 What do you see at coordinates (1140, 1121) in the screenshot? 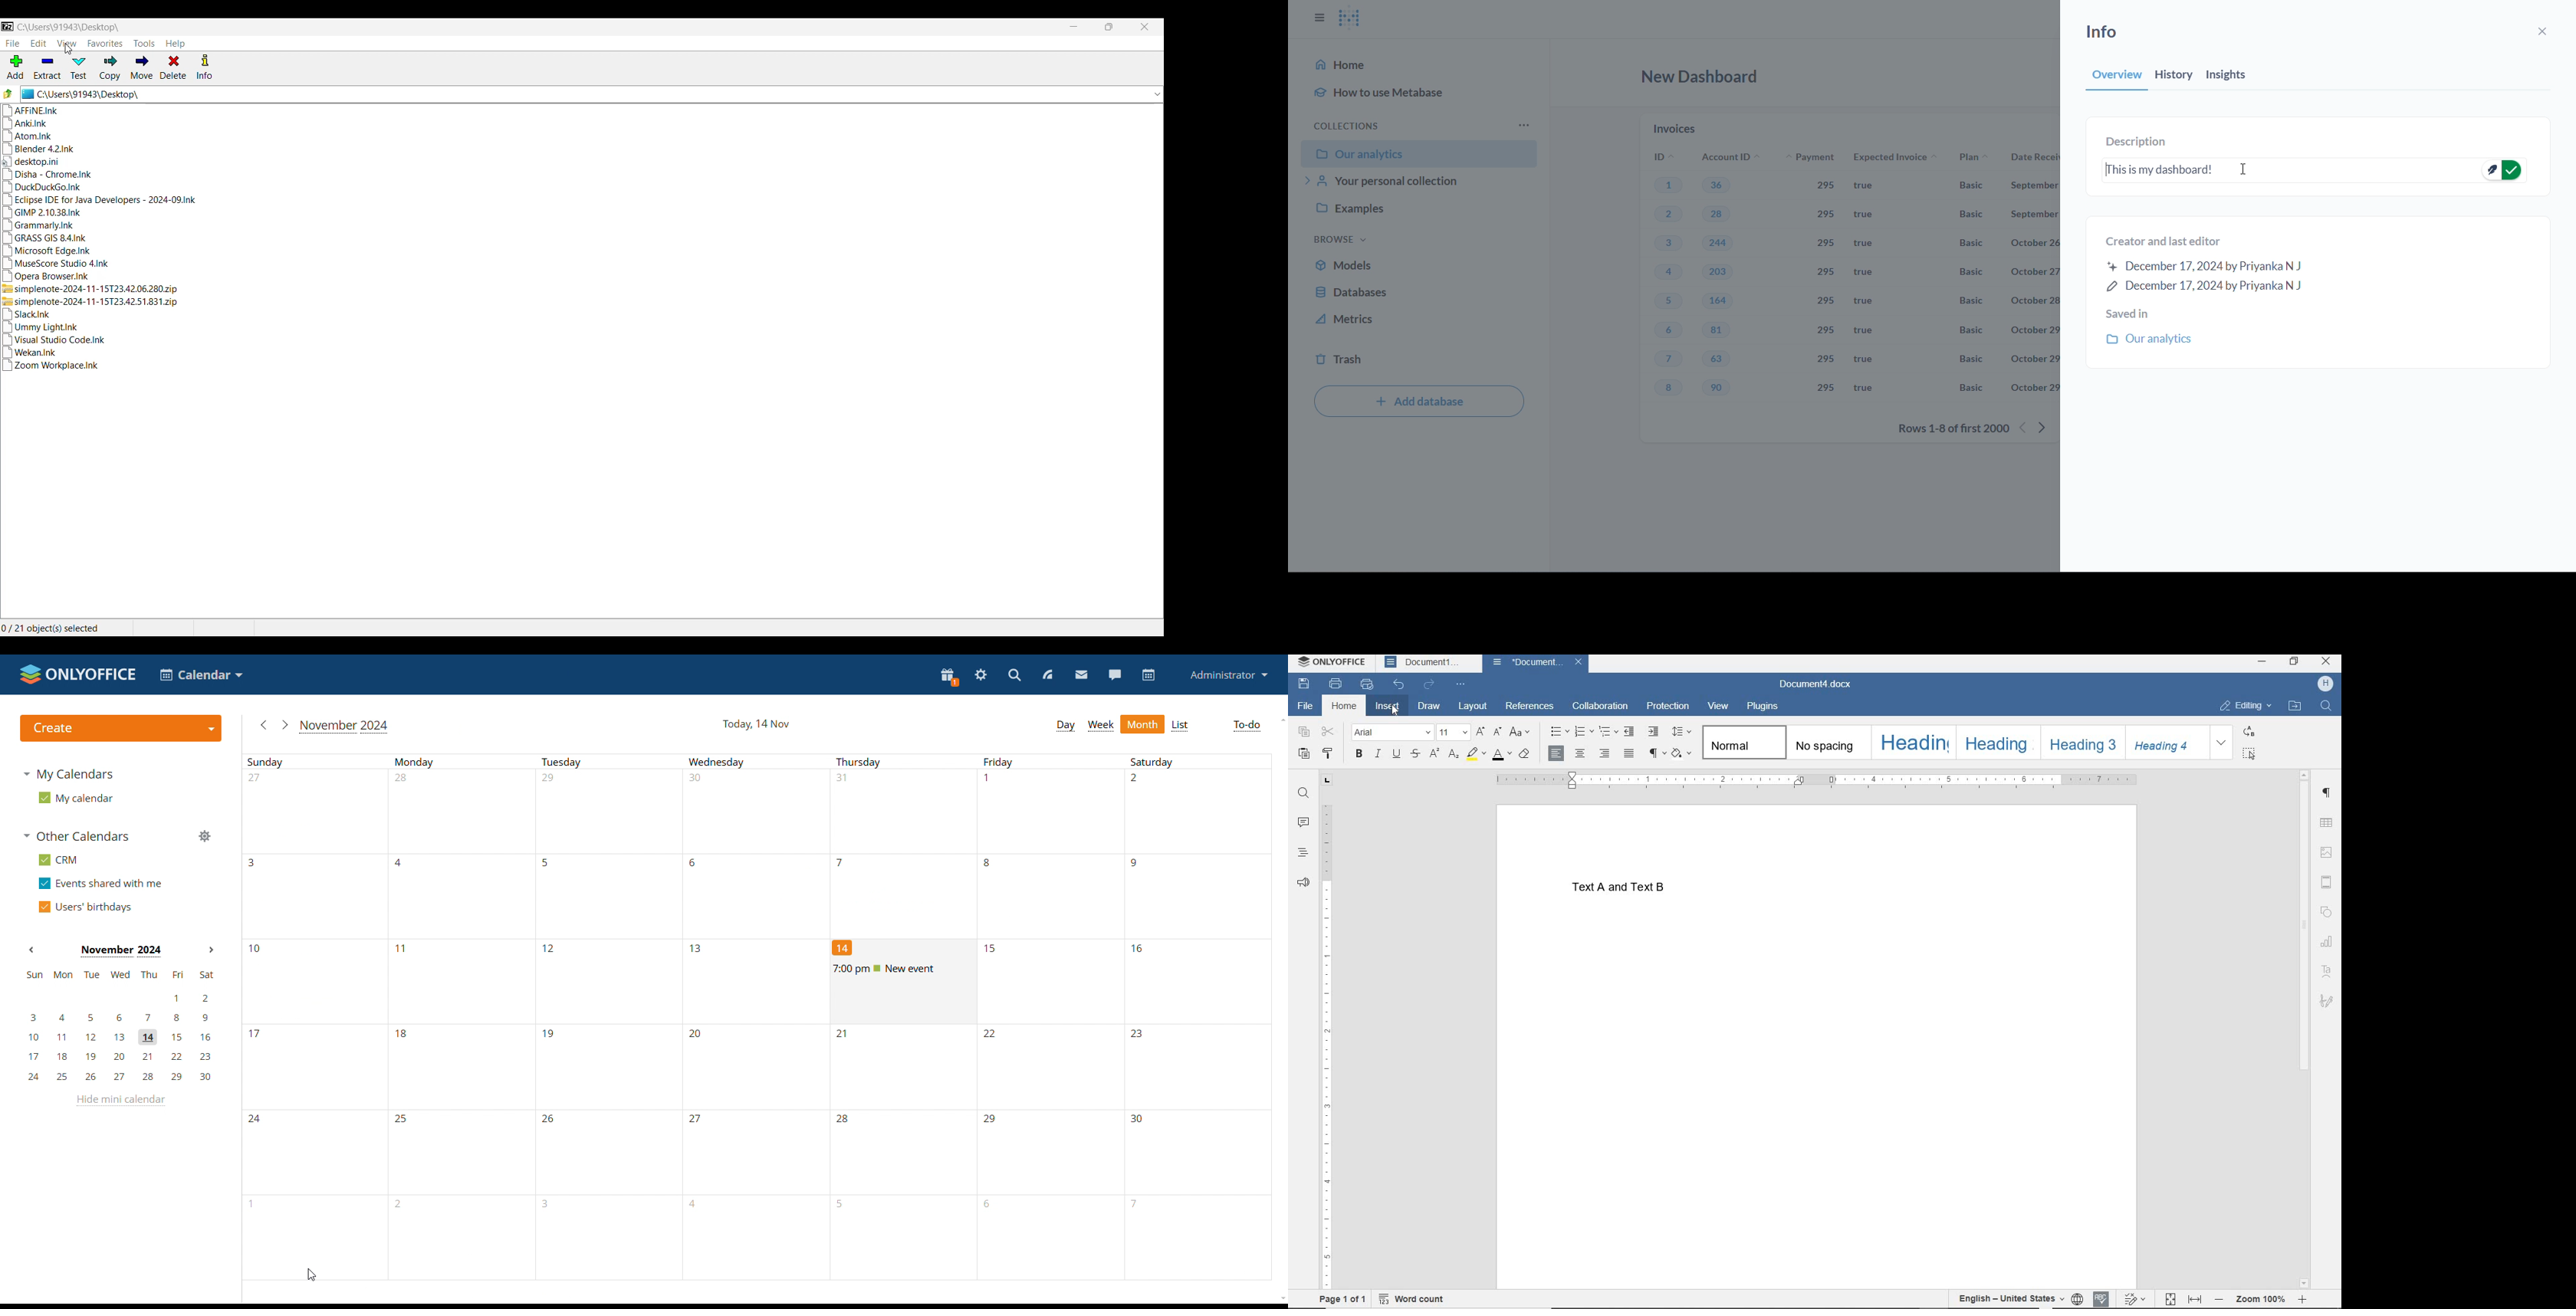
I see `number` at bounding box center [1140, 1121].